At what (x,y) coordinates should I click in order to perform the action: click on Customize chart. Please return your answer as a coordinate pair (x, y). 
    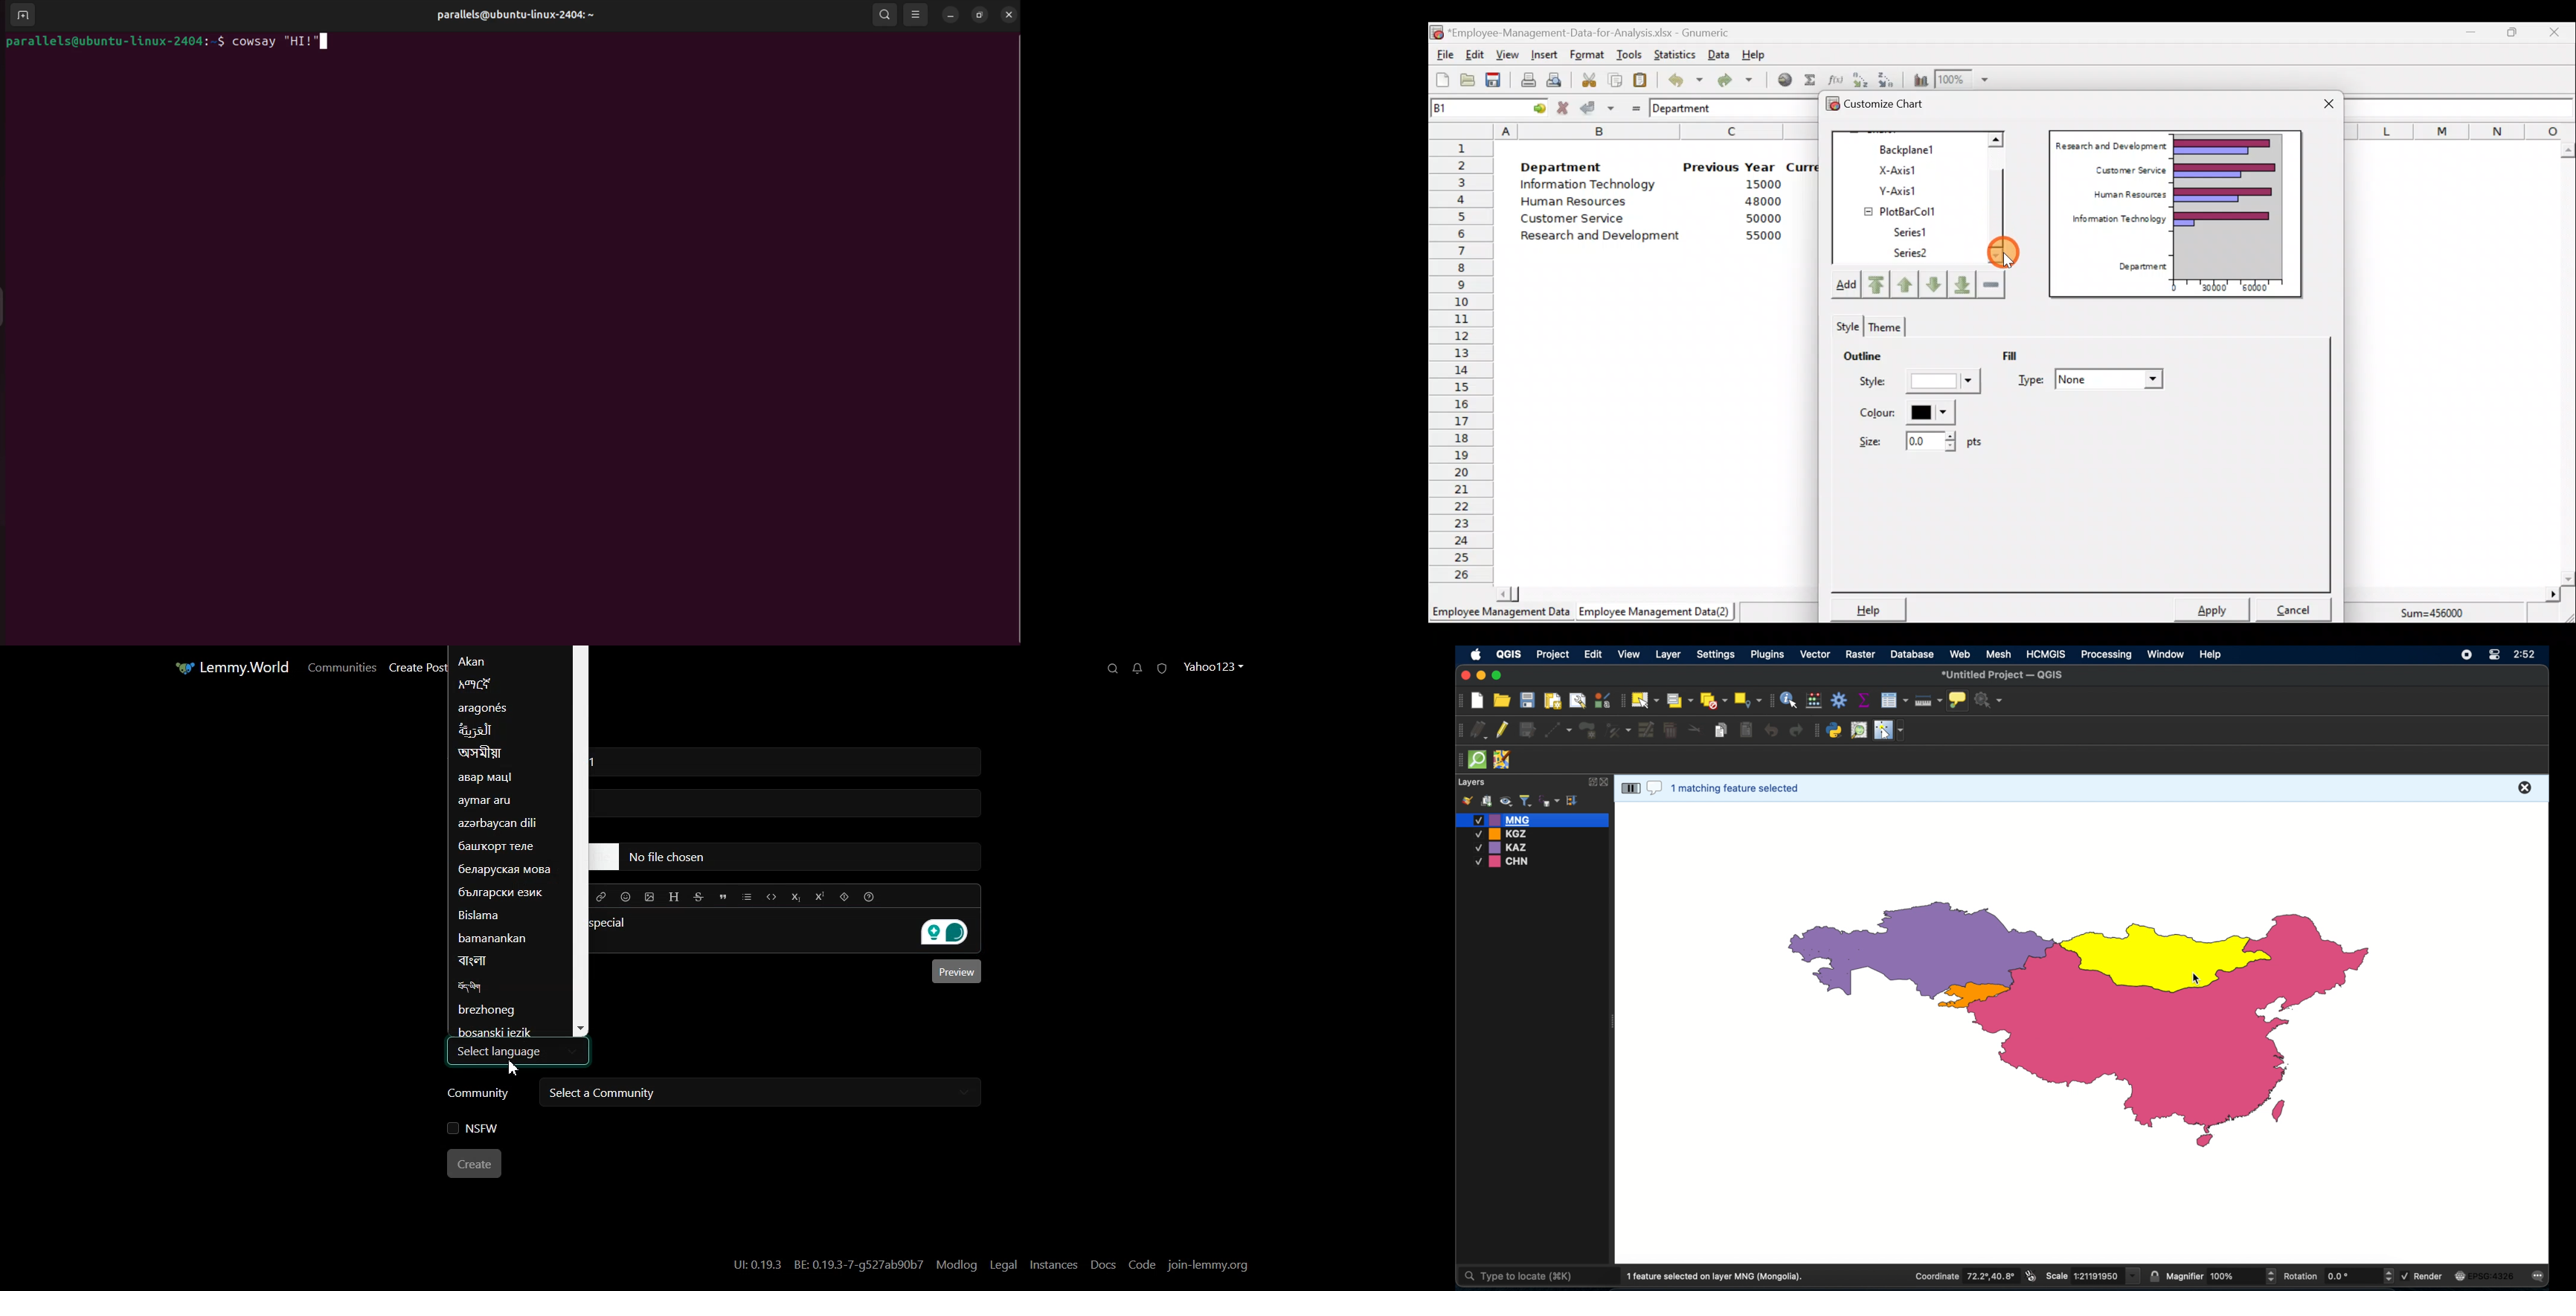
    Looking at the image, I should click on (1892, 106).